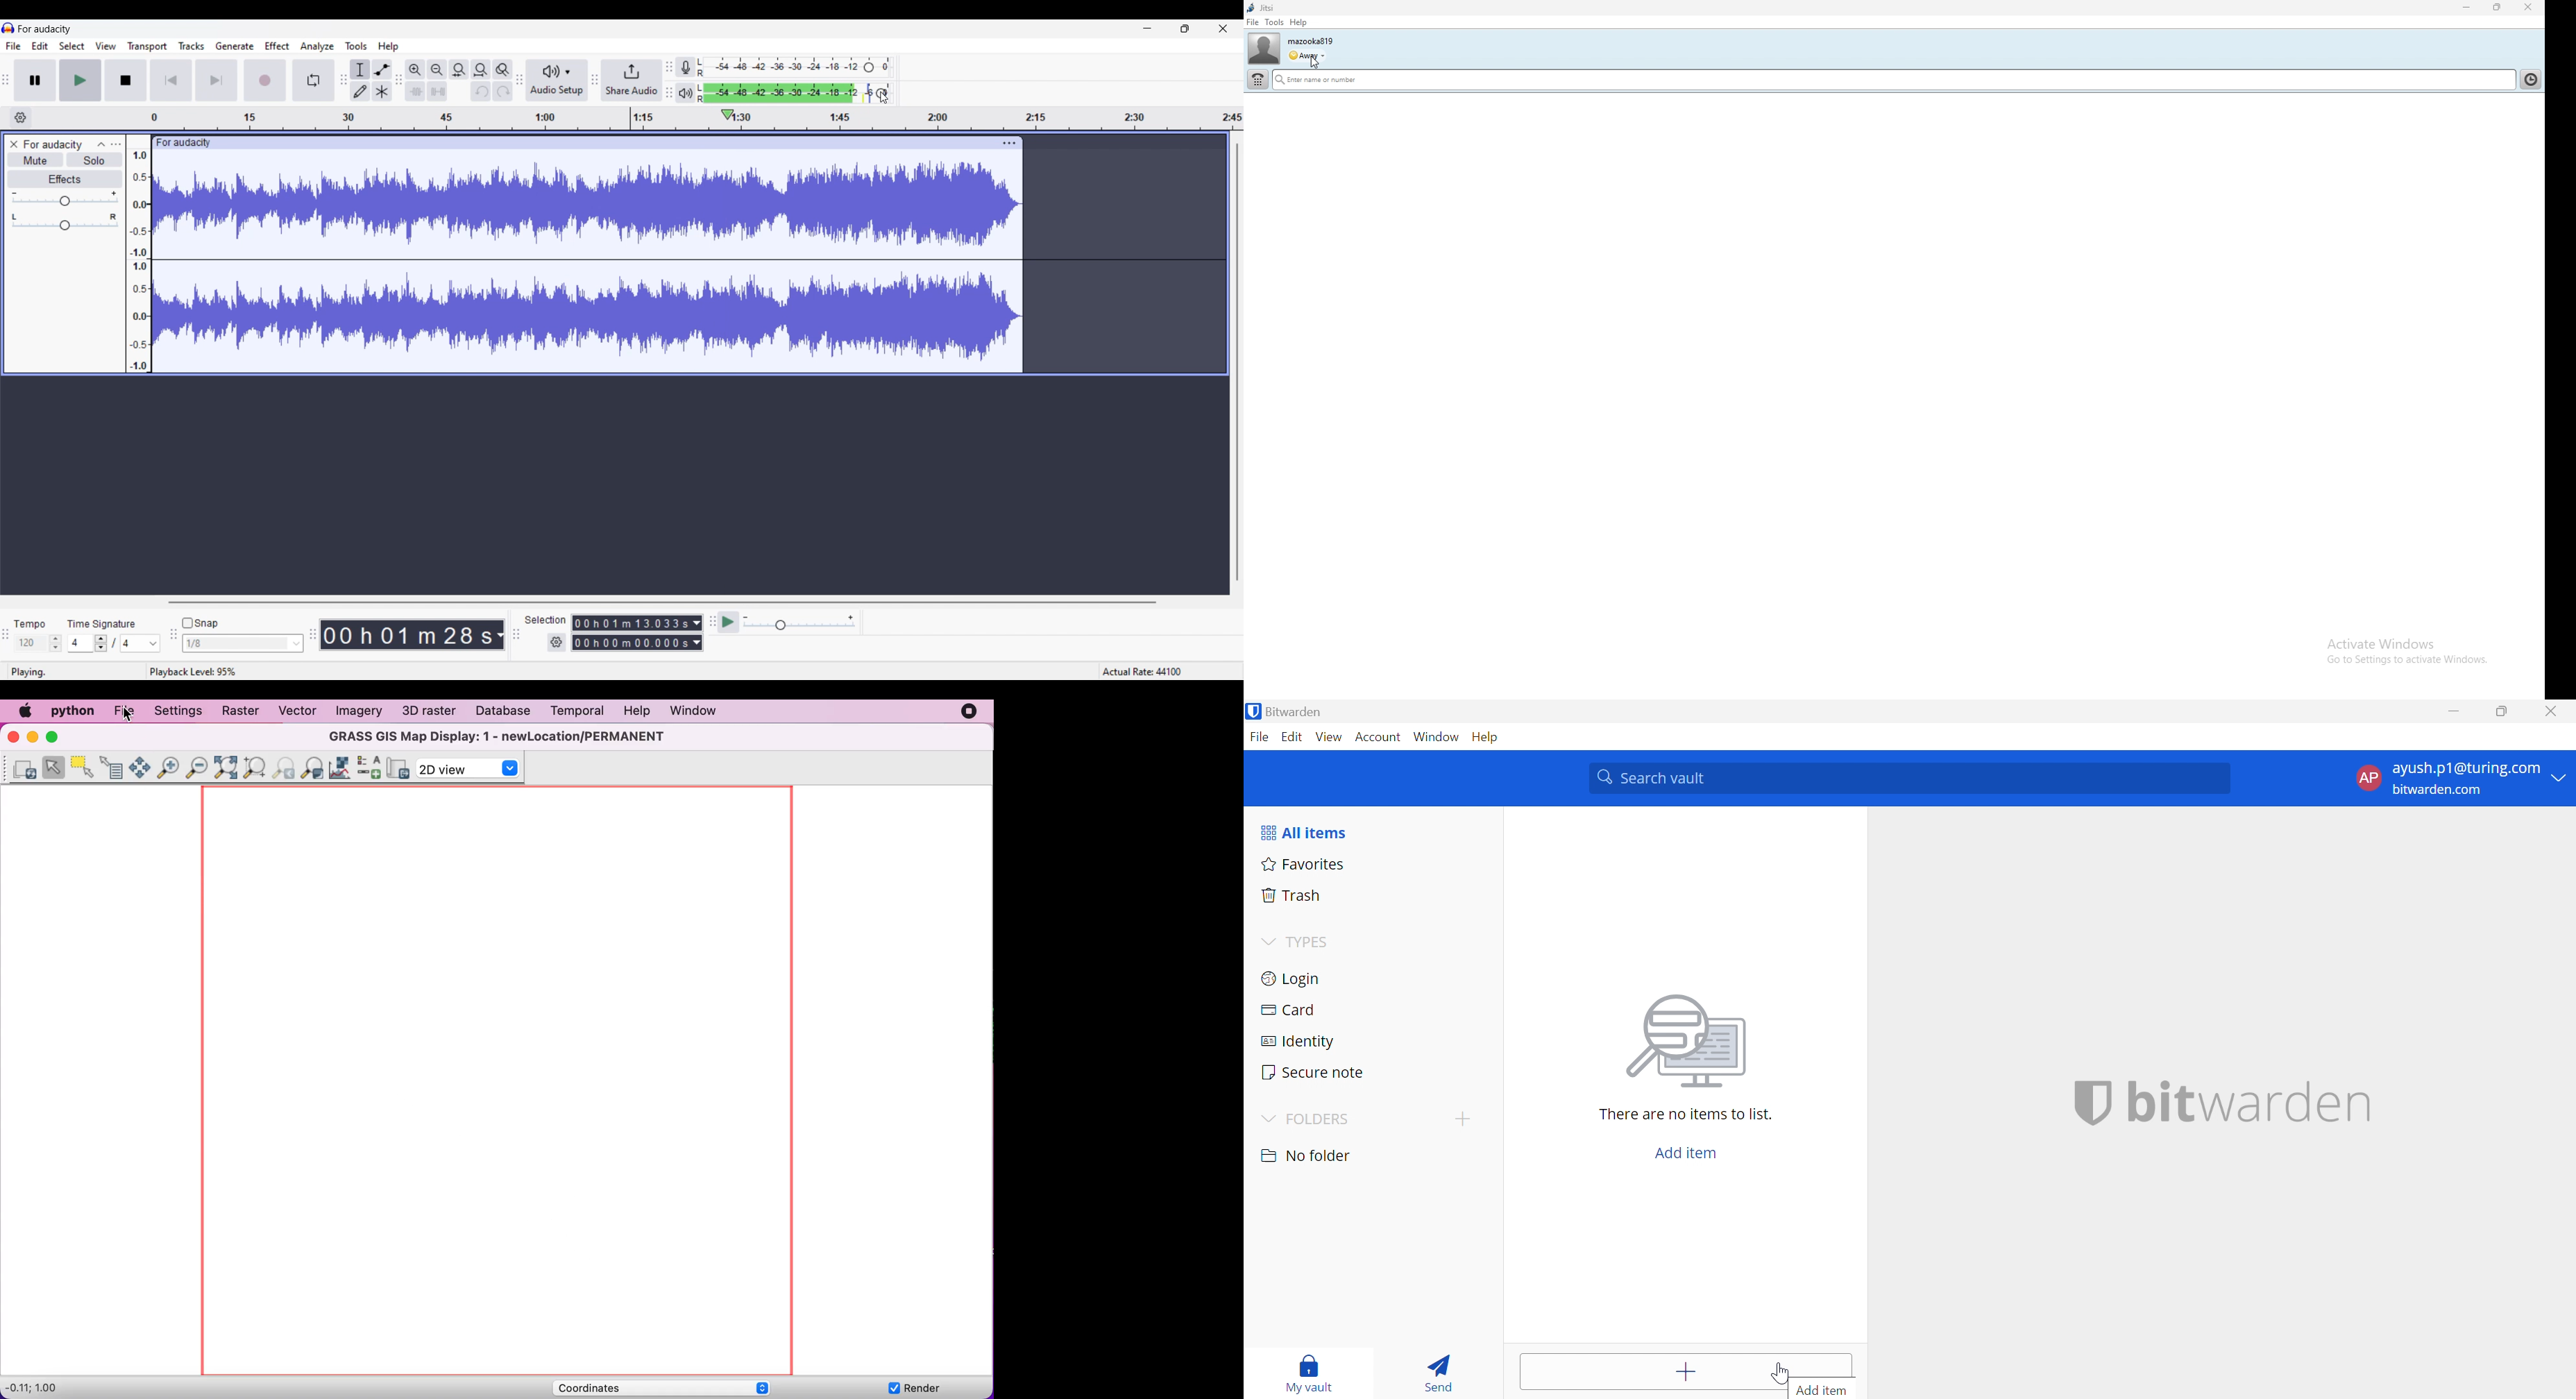 The image size is (2576, 1400). Describe the element at coordinates (1299, 1043) in the screenshot. I see `Identity` at that location.